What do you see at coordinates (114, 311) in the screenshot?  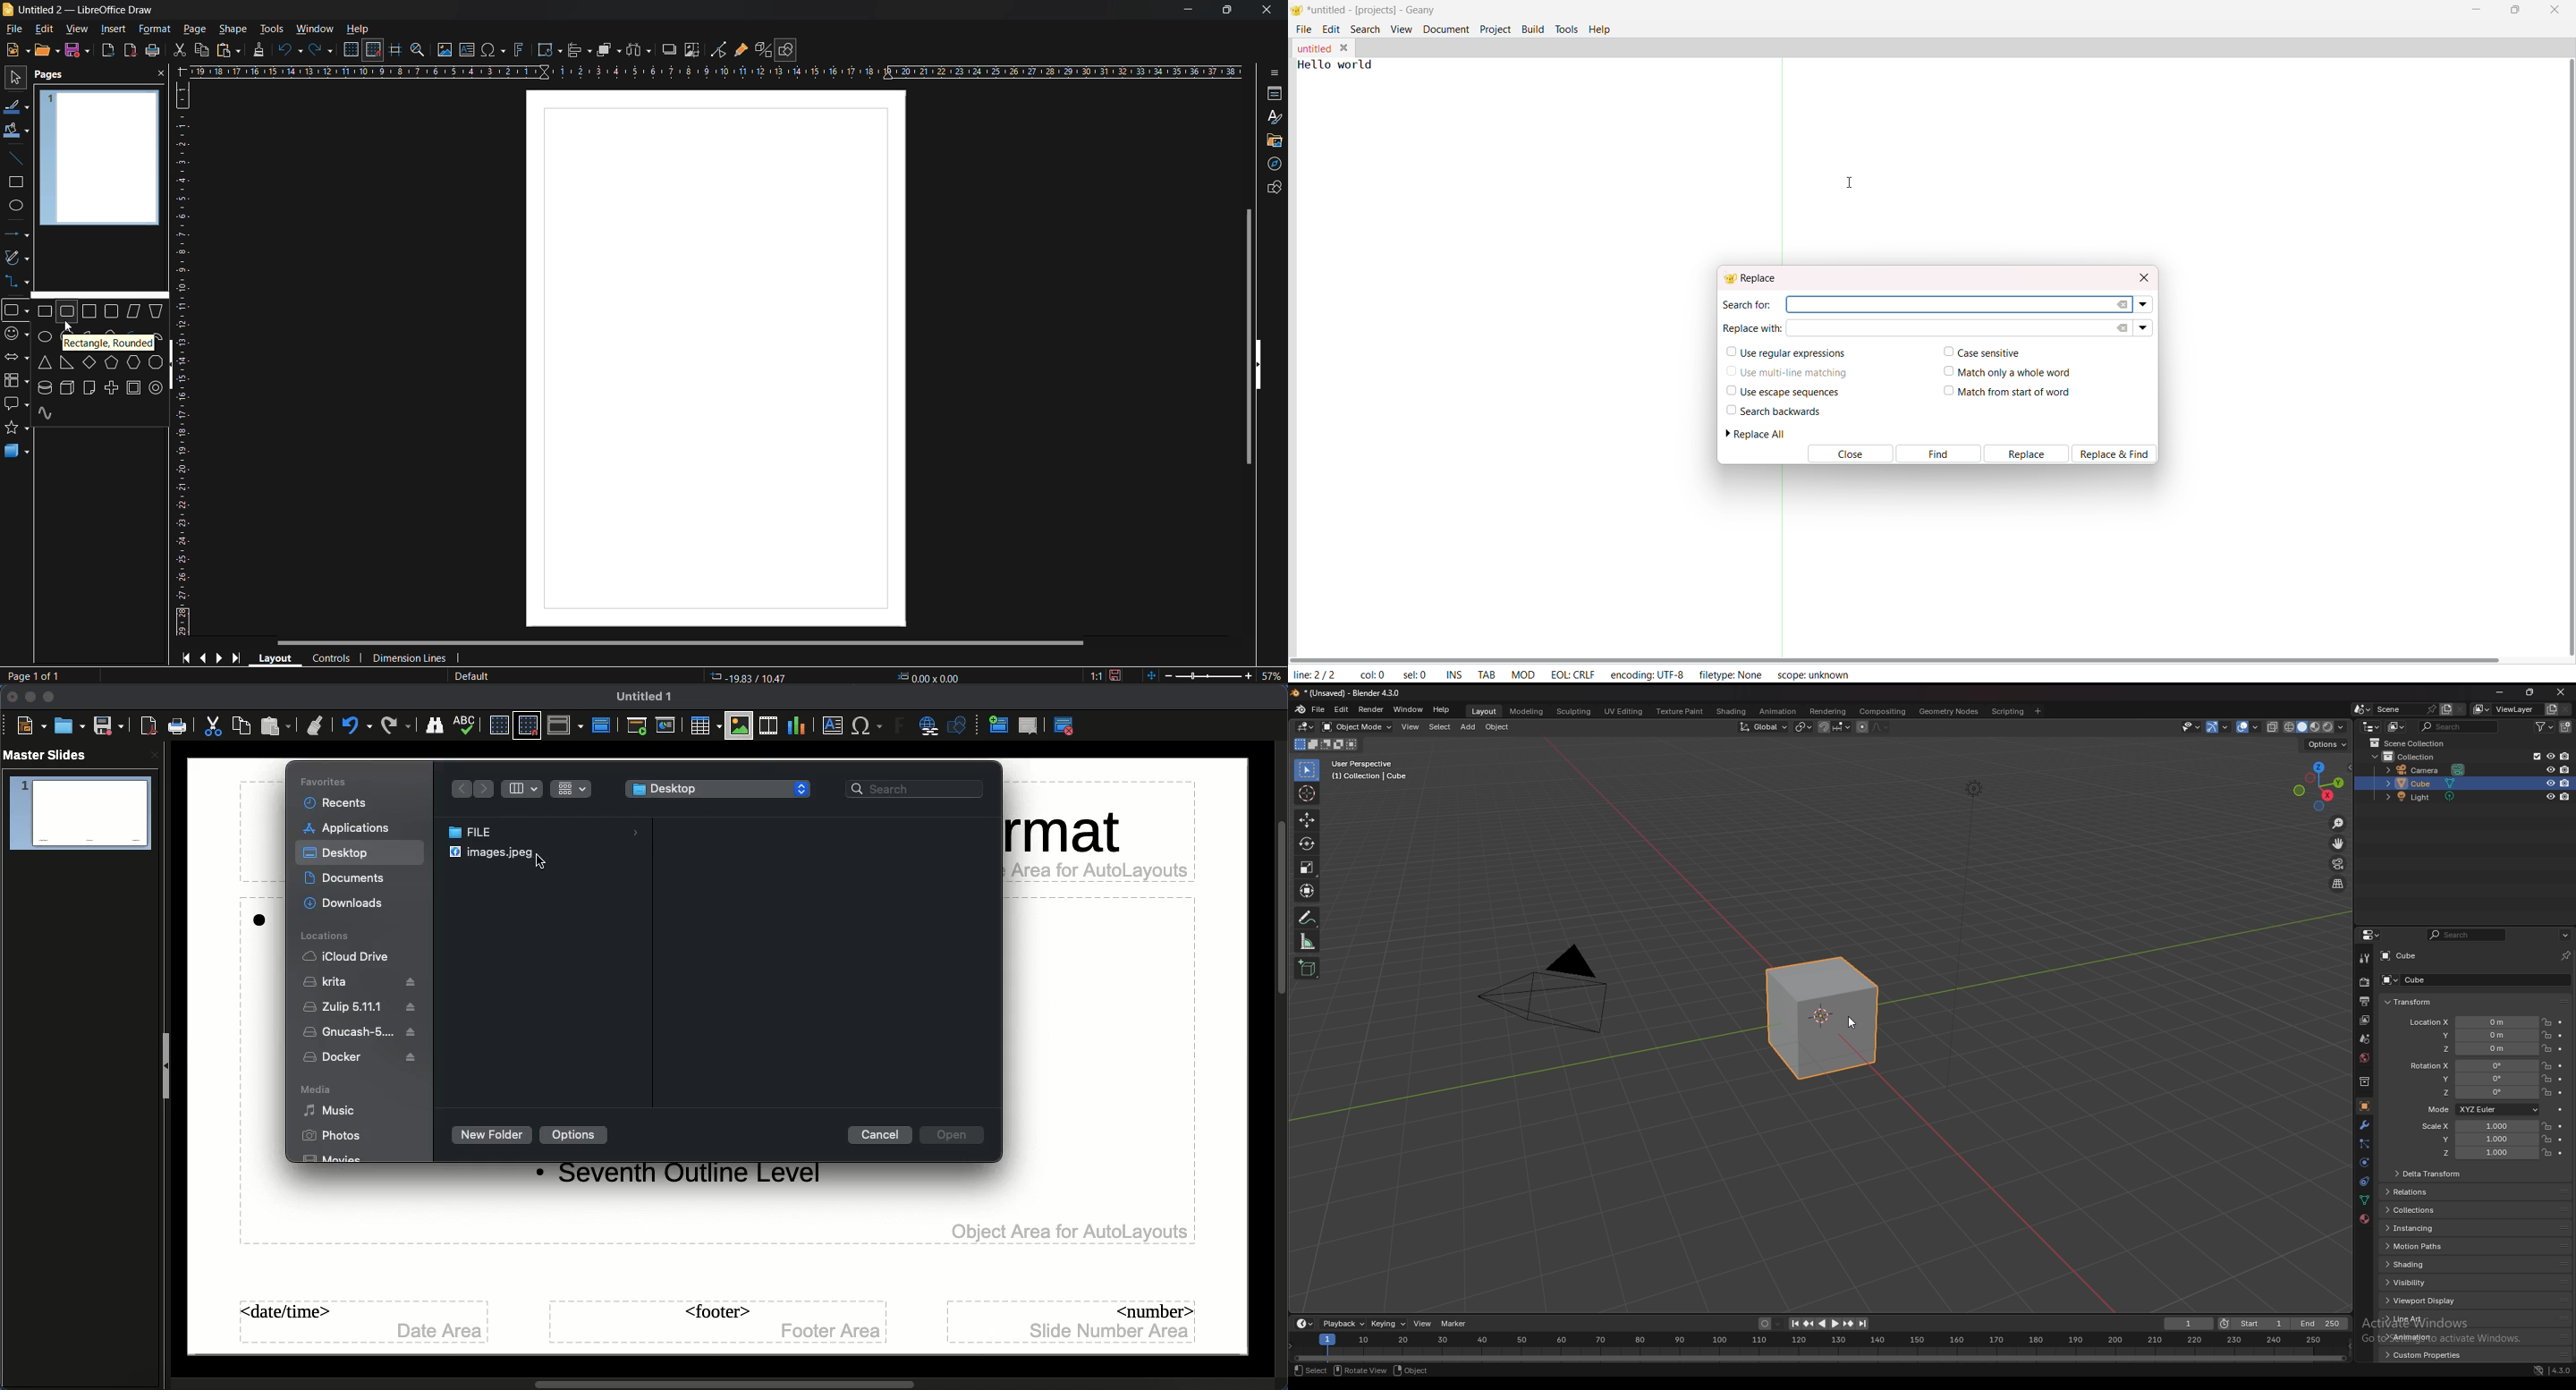 I see `square rounded` at bounding box center [114, 311].